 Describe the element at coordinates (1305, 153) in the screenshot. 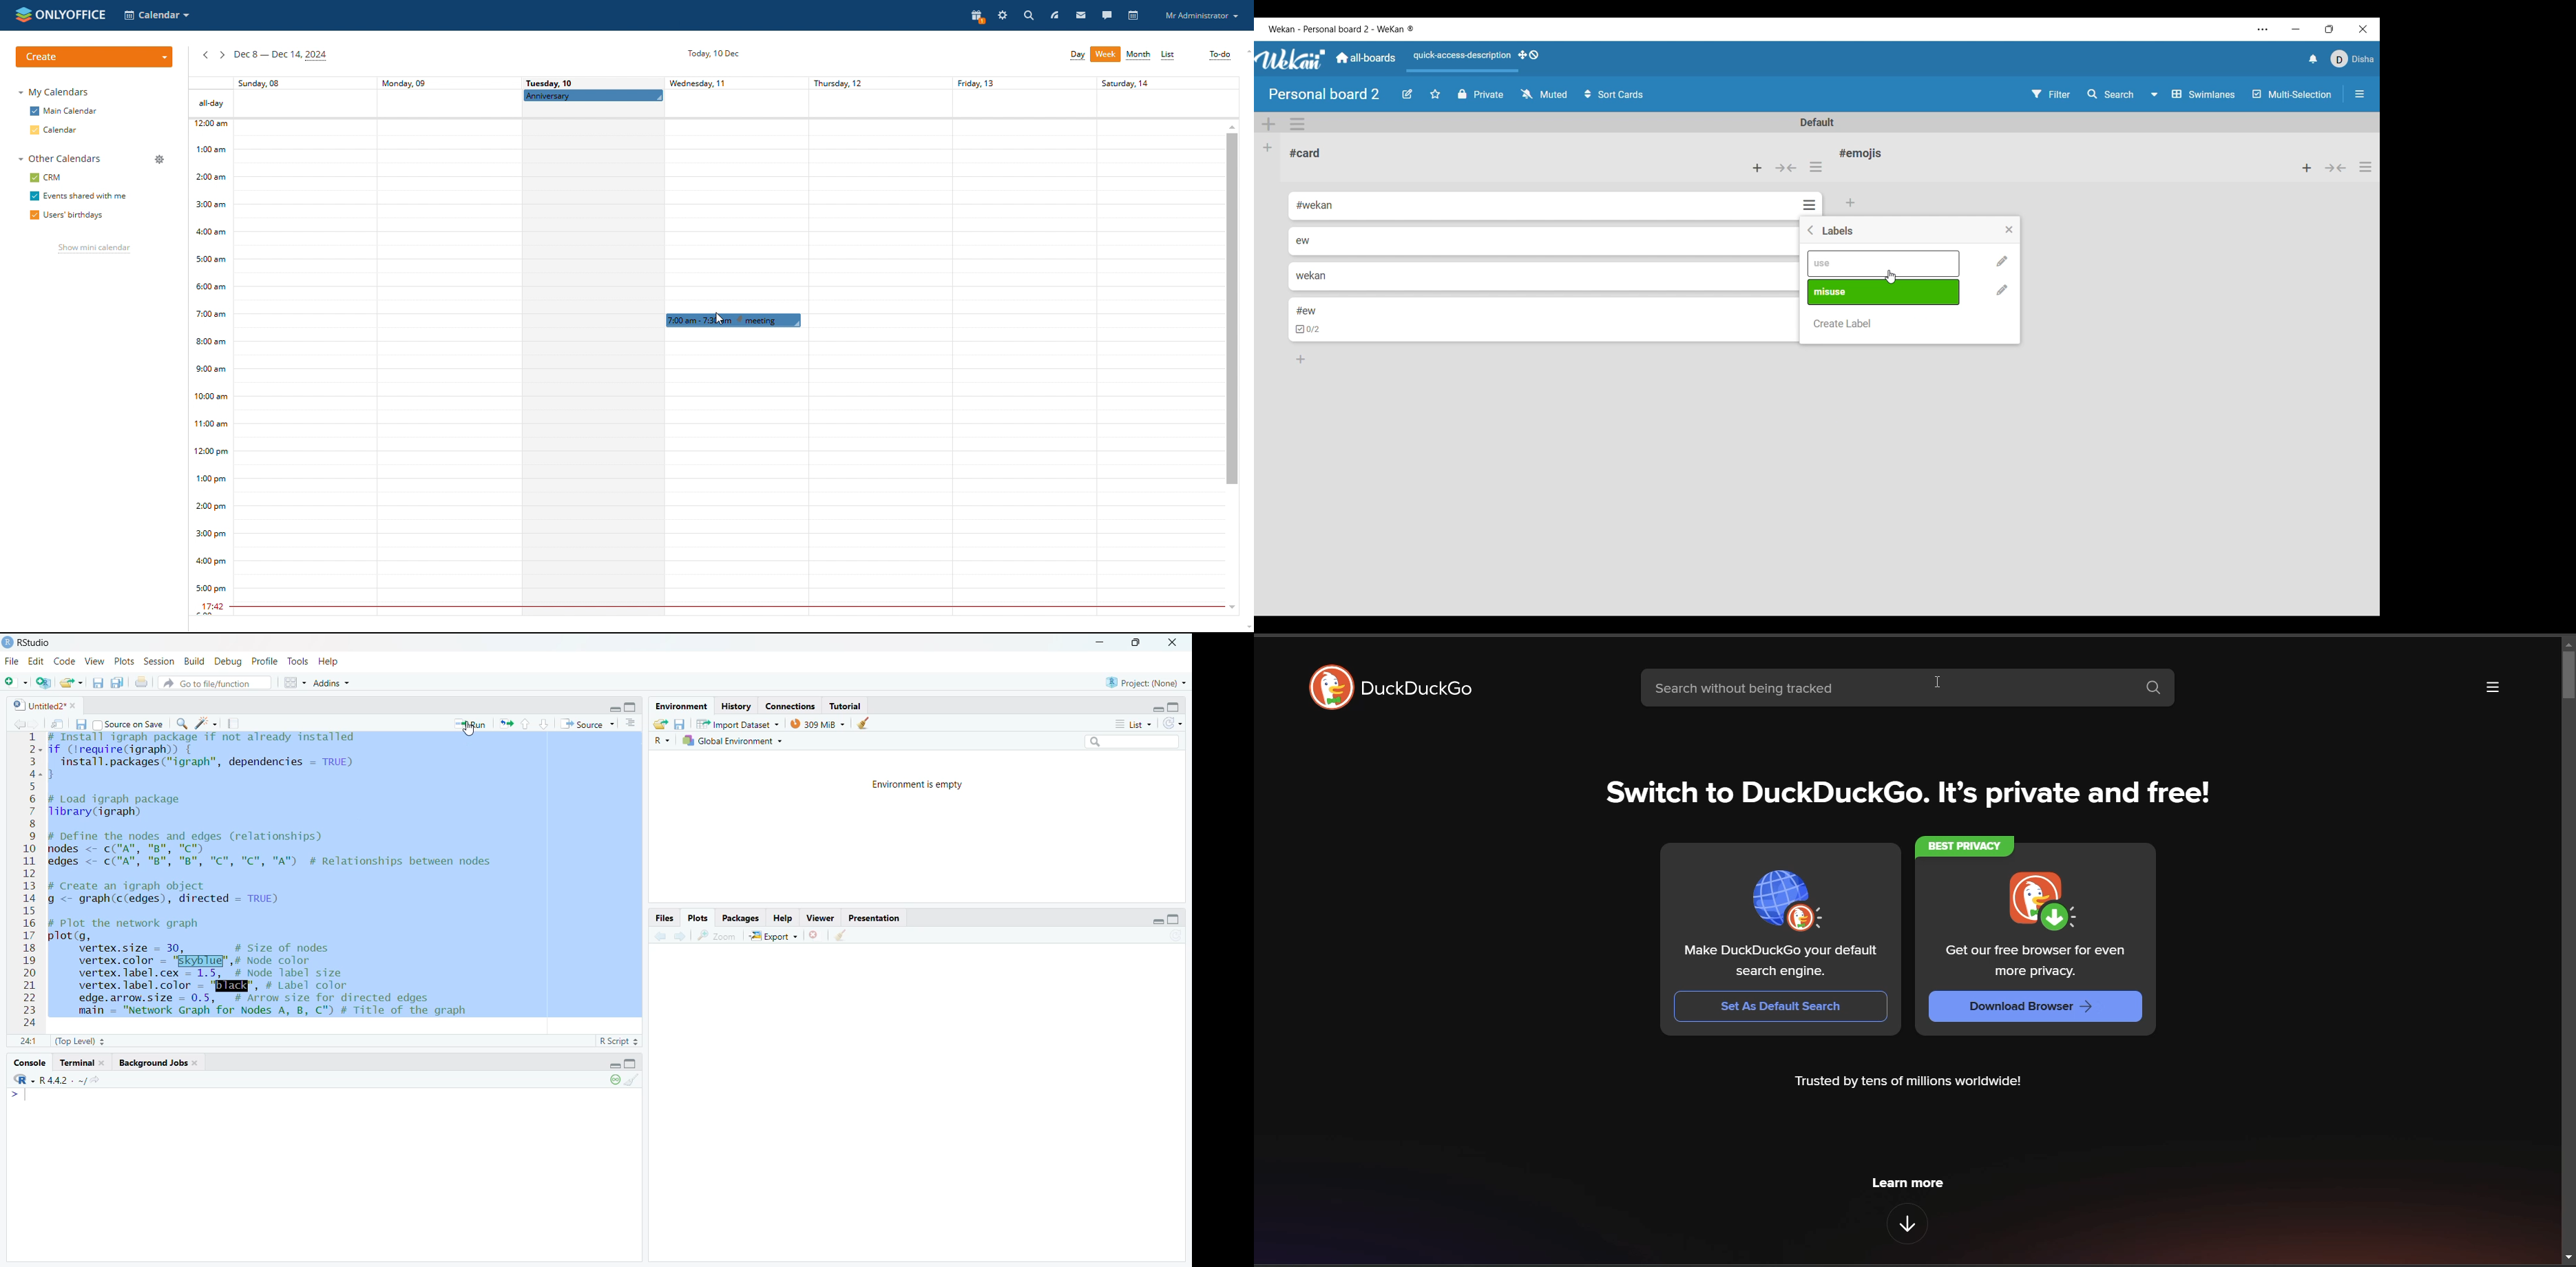

I see `Card name` at that location.